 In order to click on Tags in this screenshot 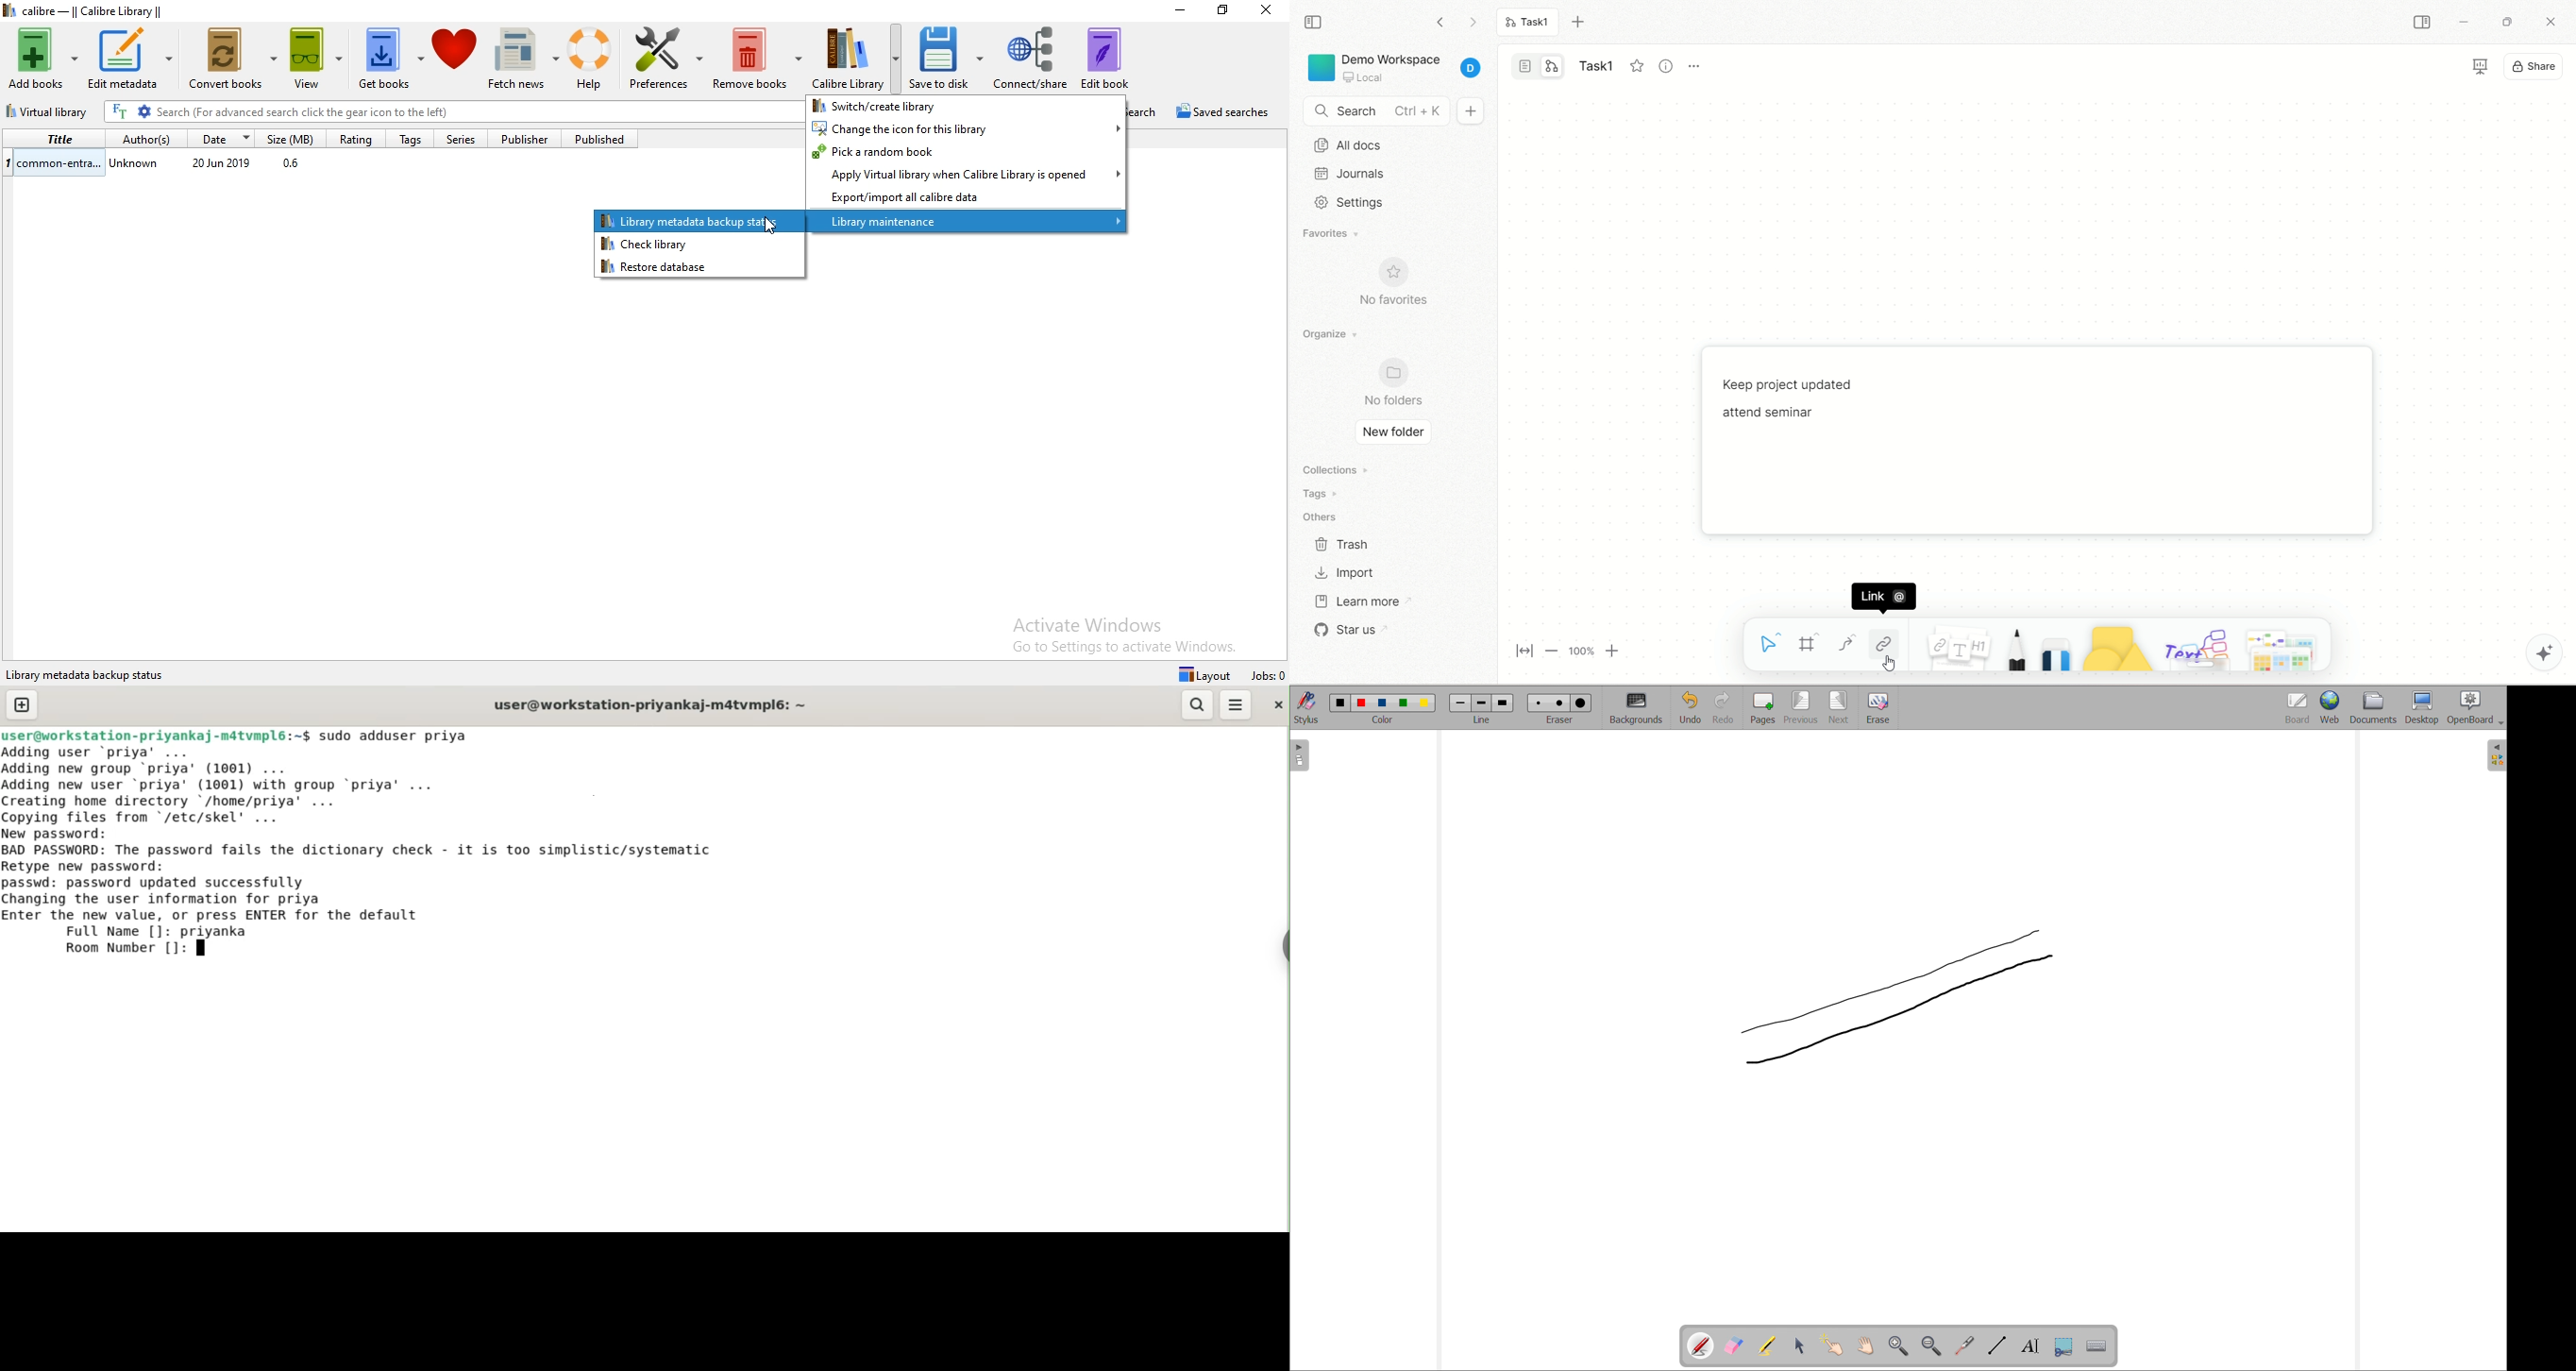, I will do `click(409, 140)`.